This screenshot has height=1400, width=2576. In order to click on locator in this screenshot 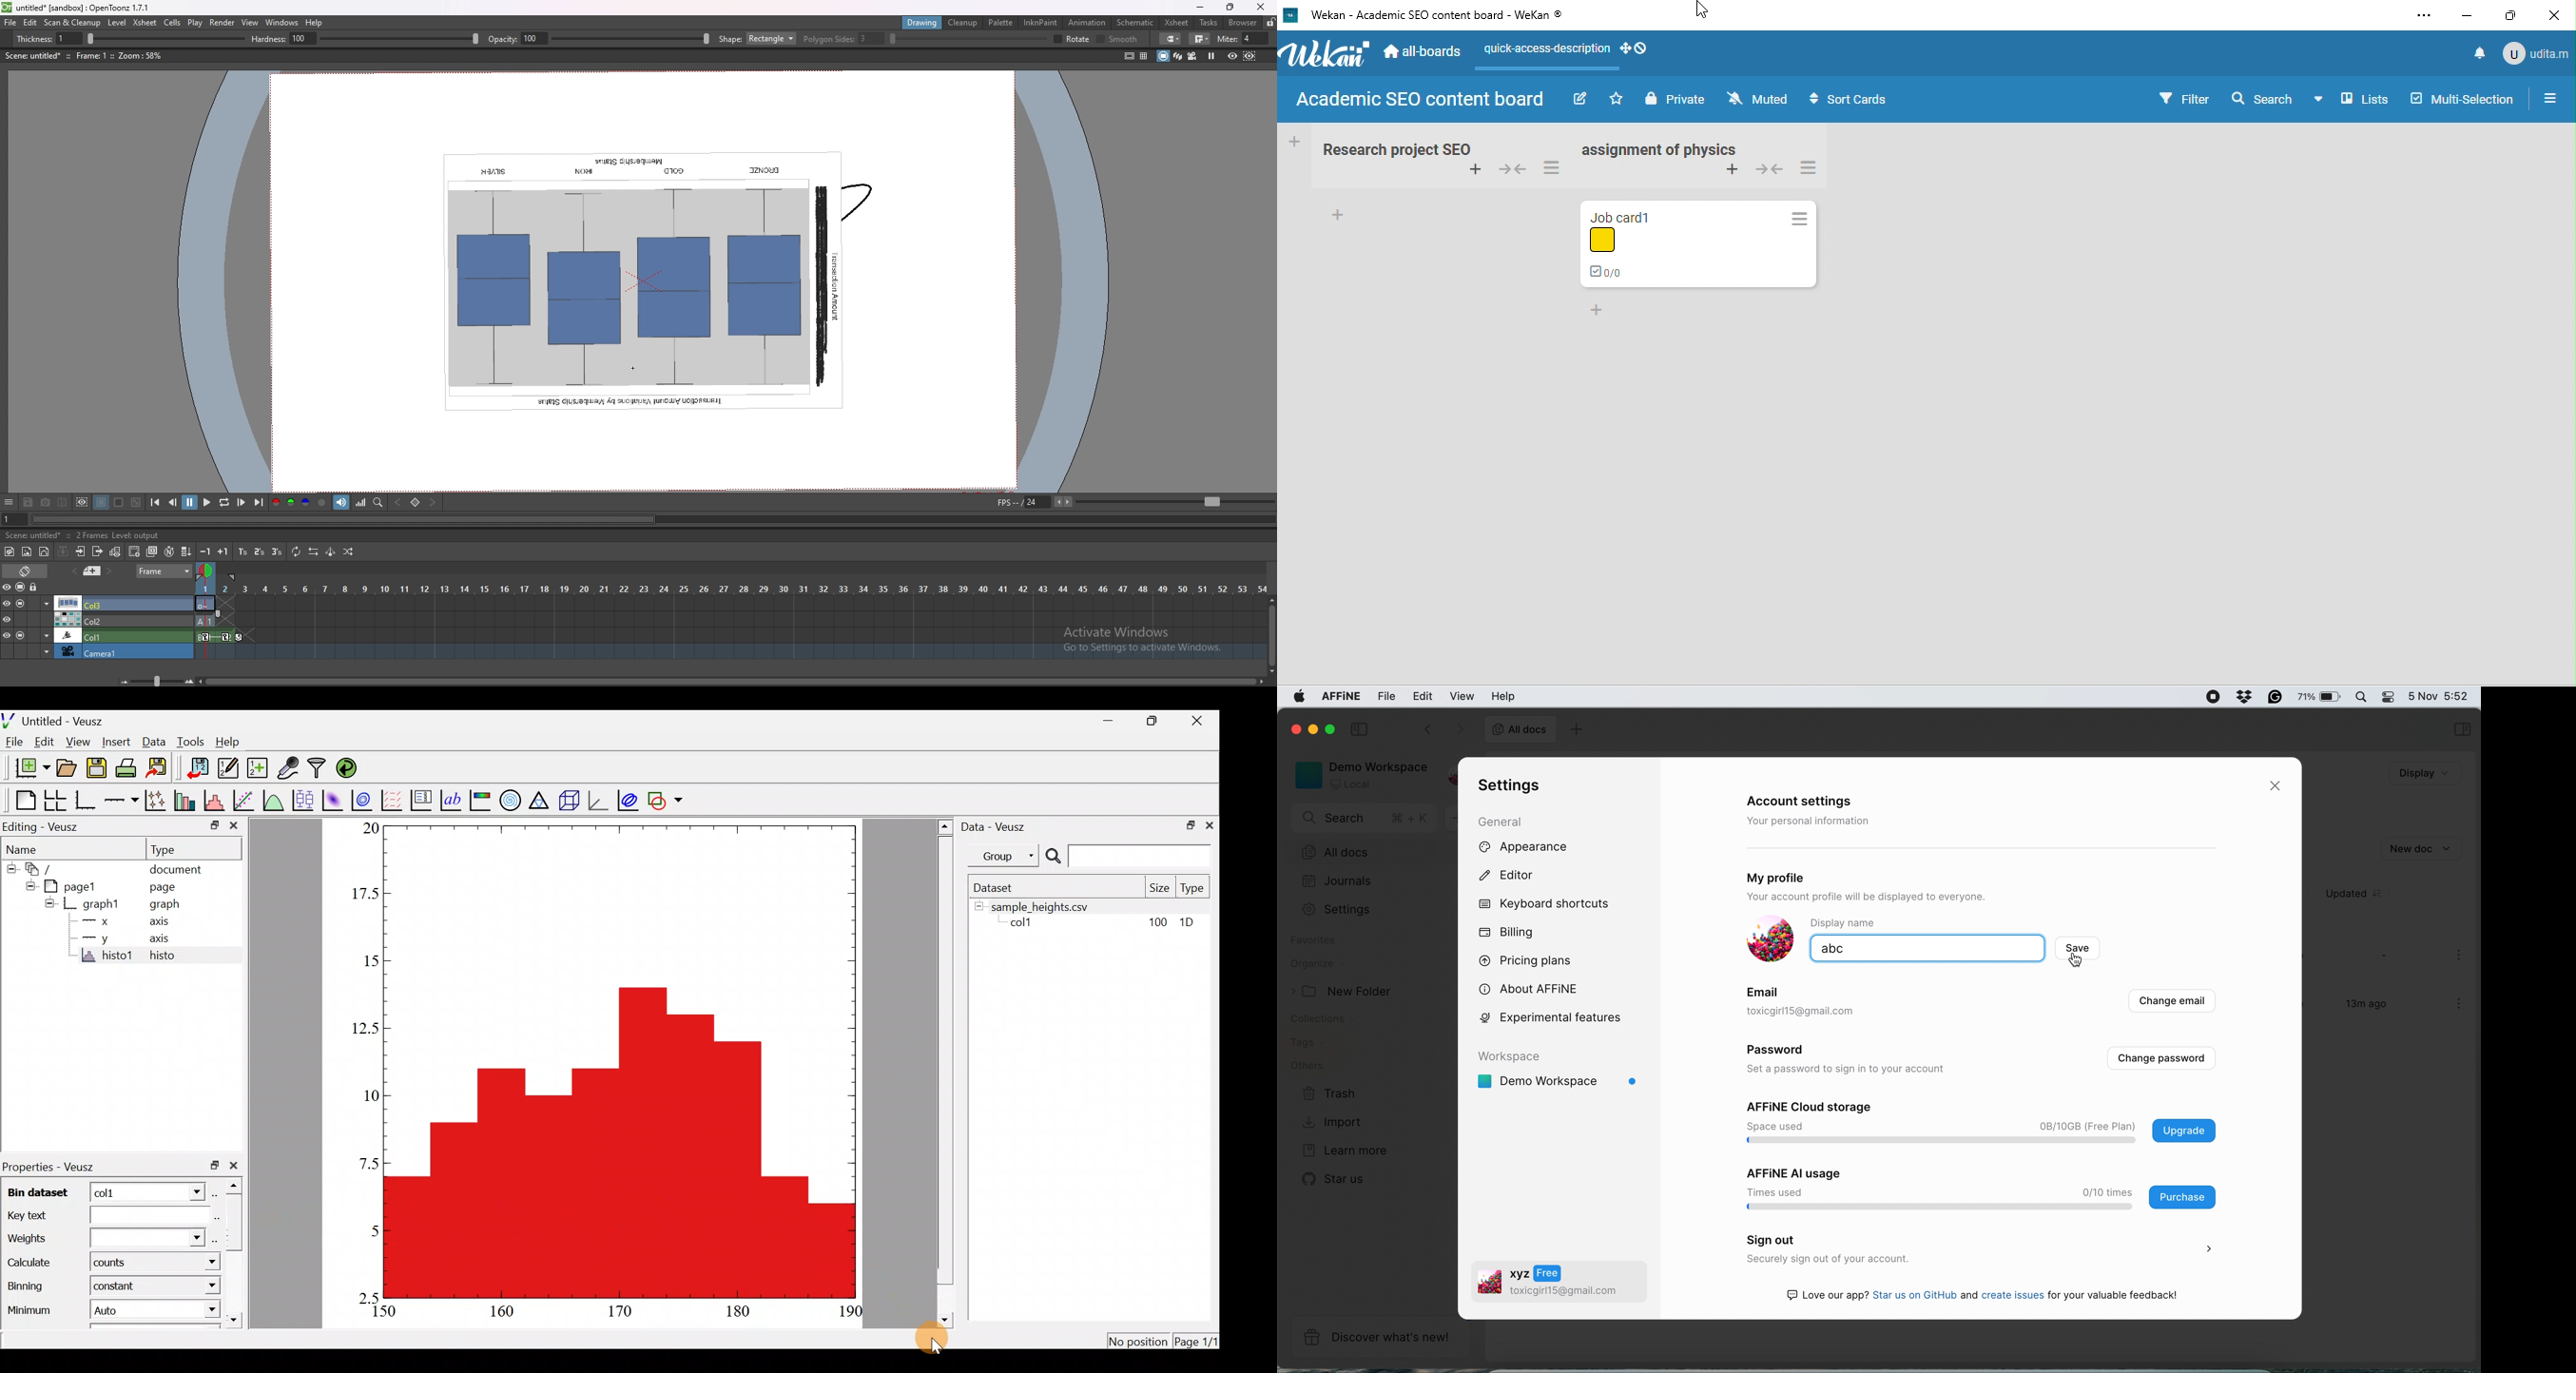, I will do `click(379, 502)`.